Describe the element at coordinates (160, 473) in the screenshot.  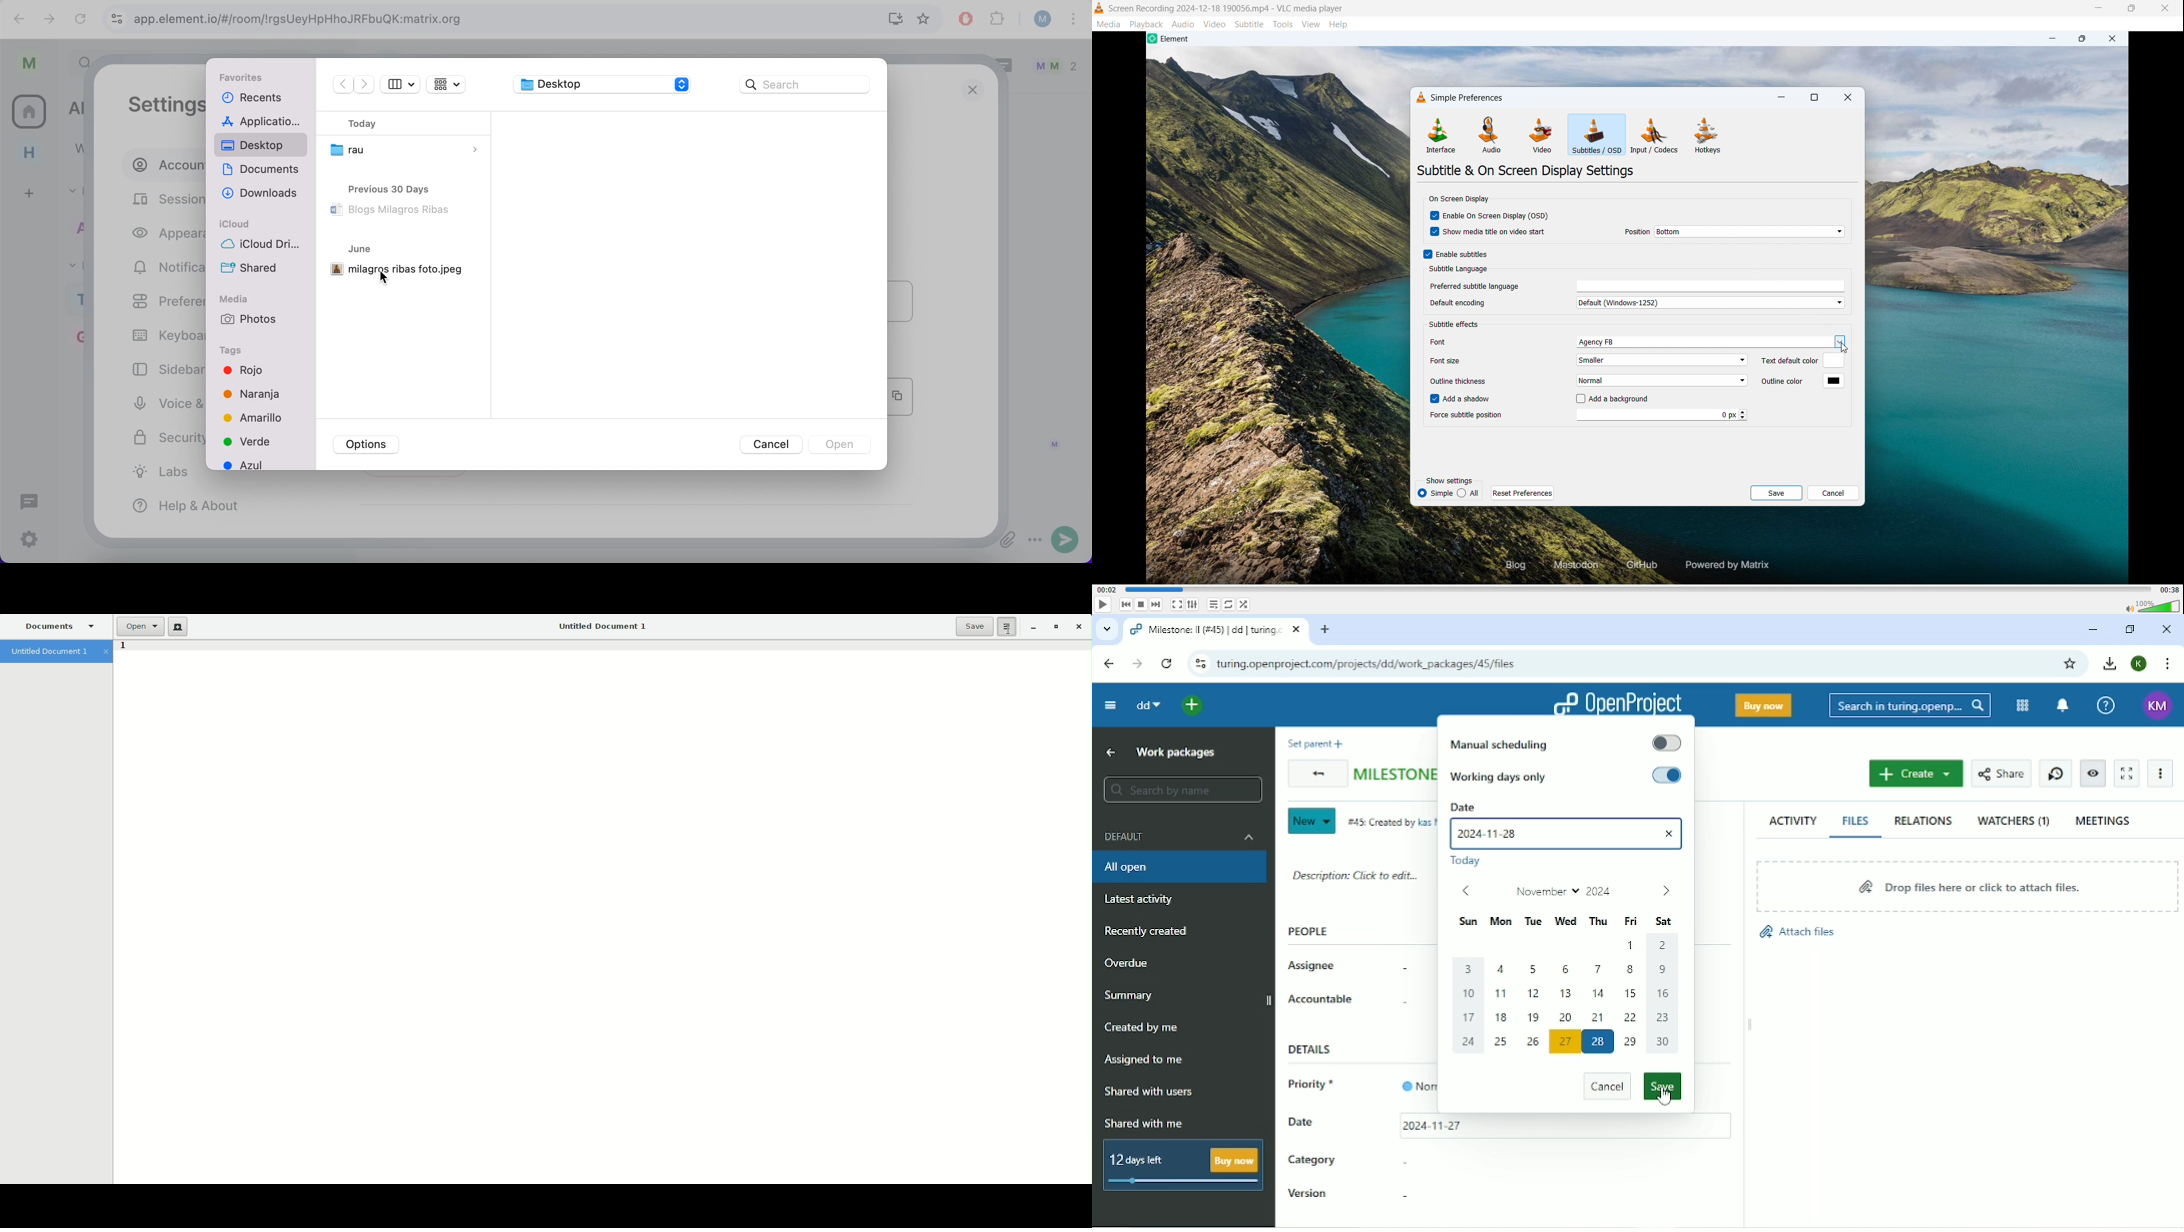
I see `labs` at that location.